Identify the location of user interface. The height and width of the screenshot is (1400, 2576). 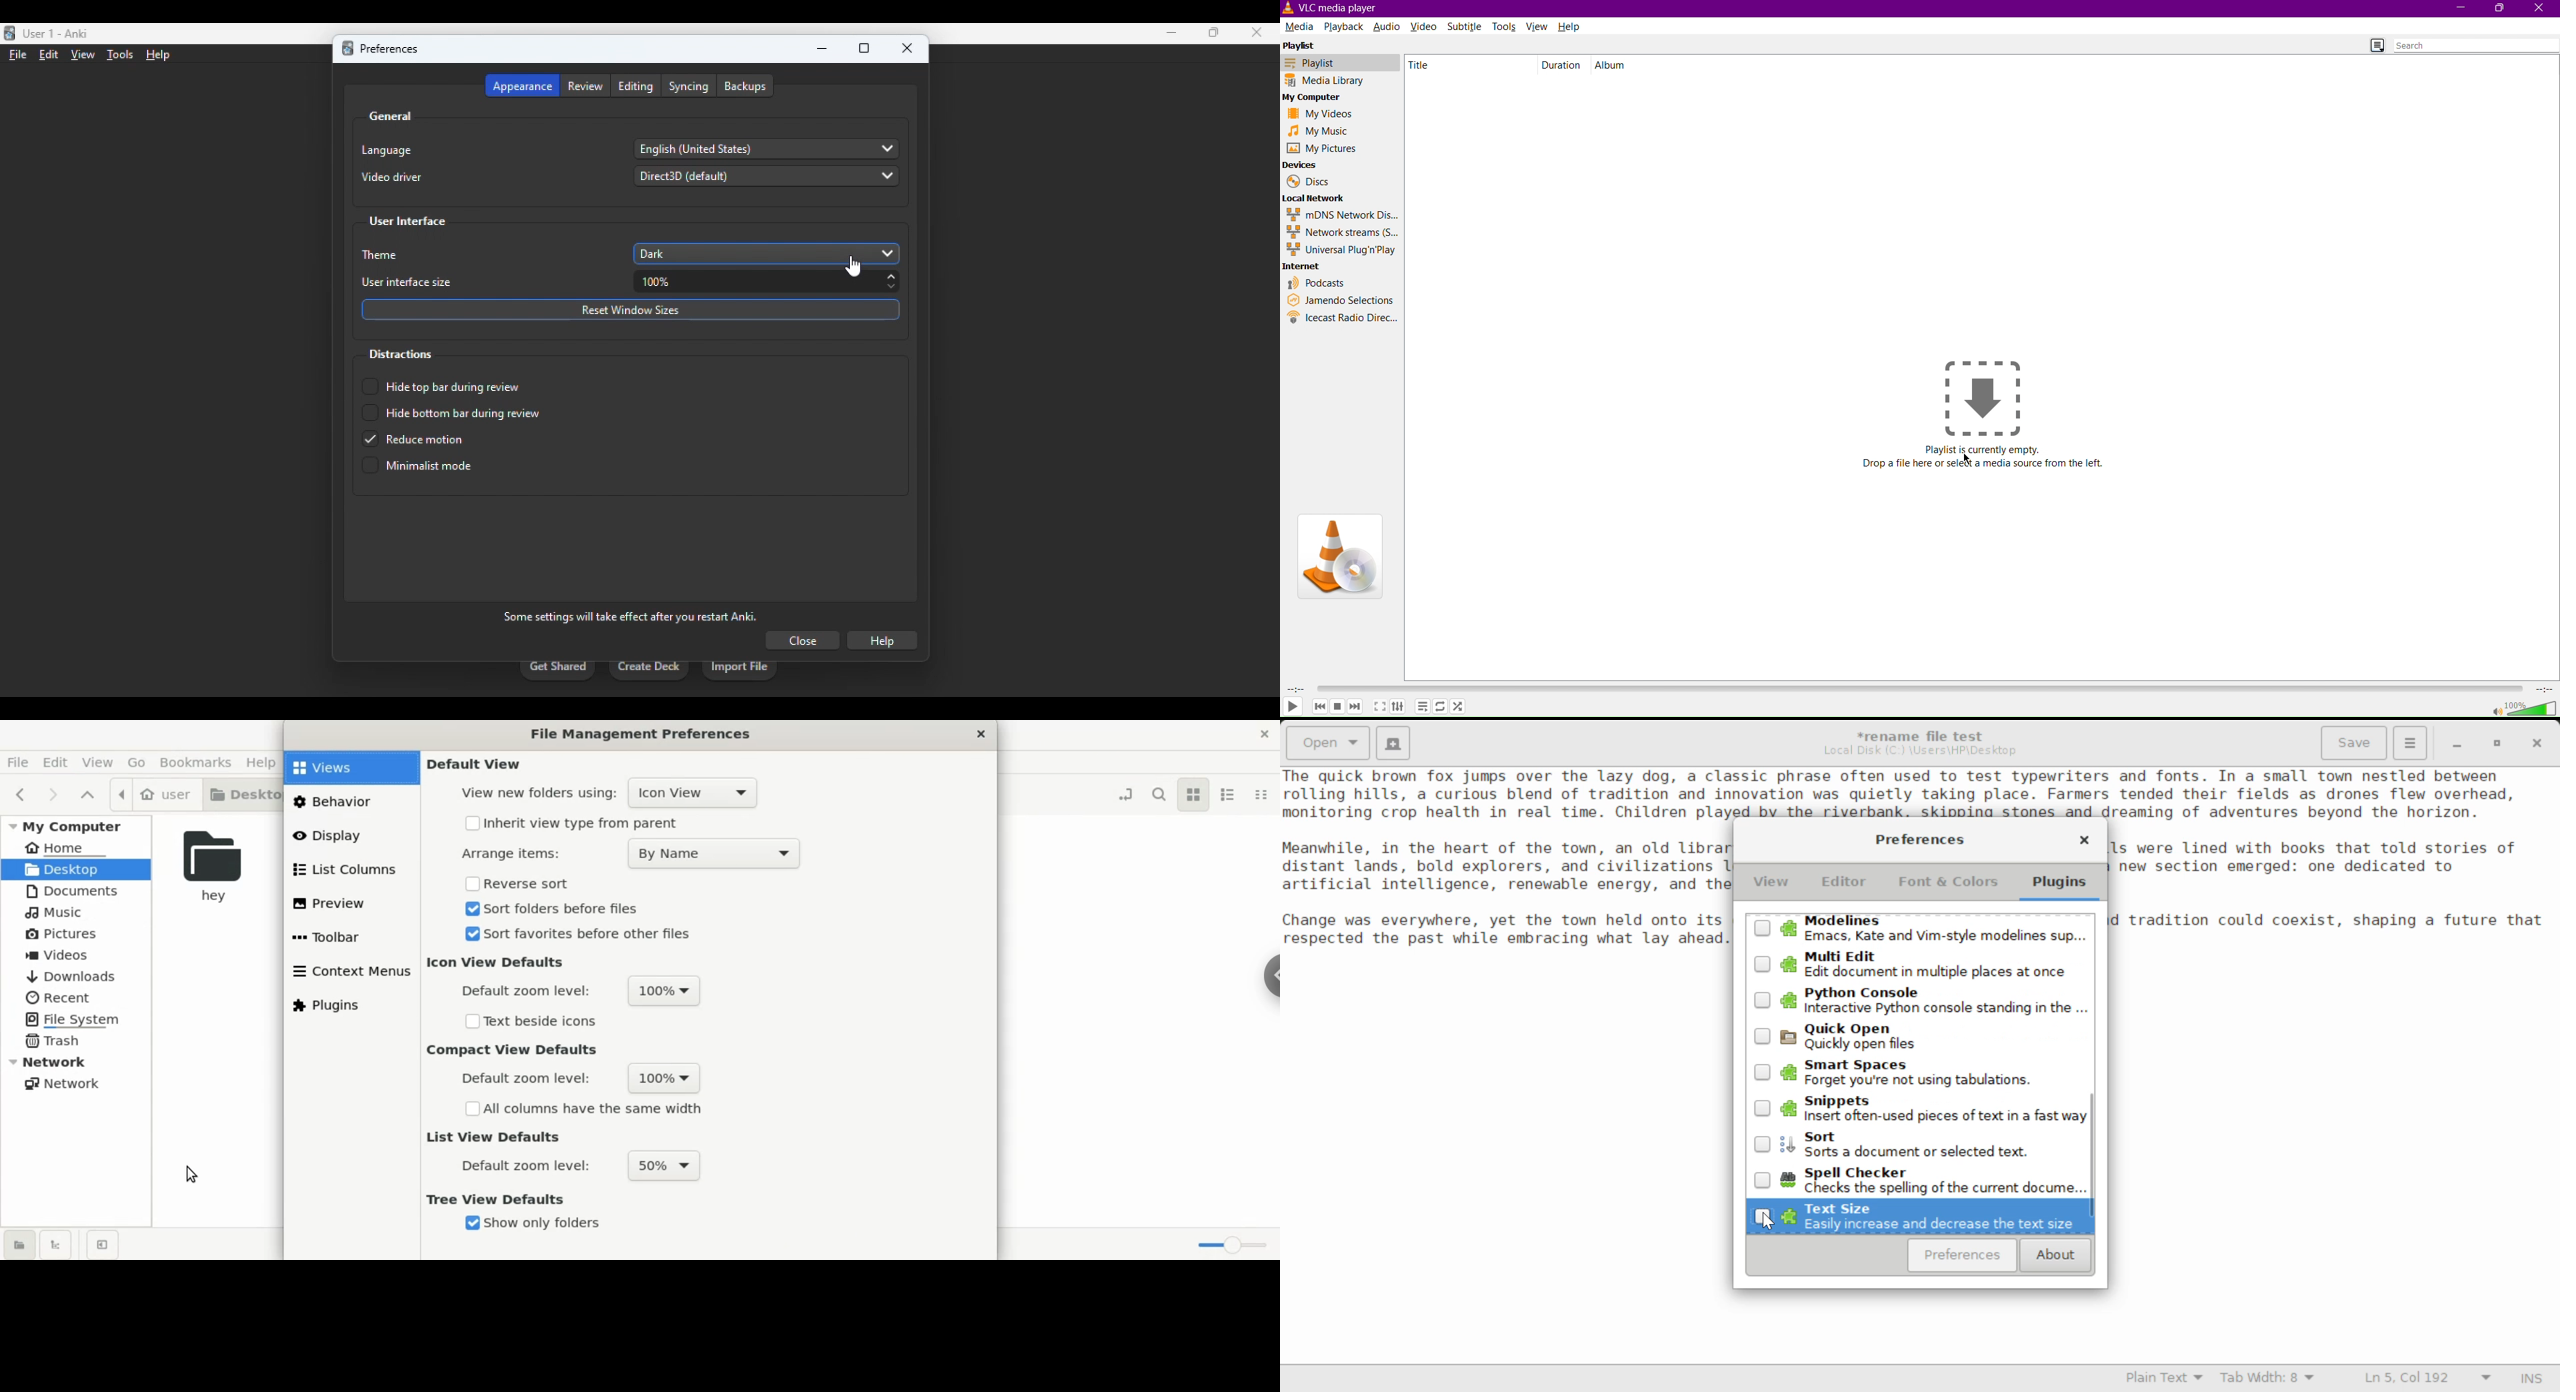
(408, 222).